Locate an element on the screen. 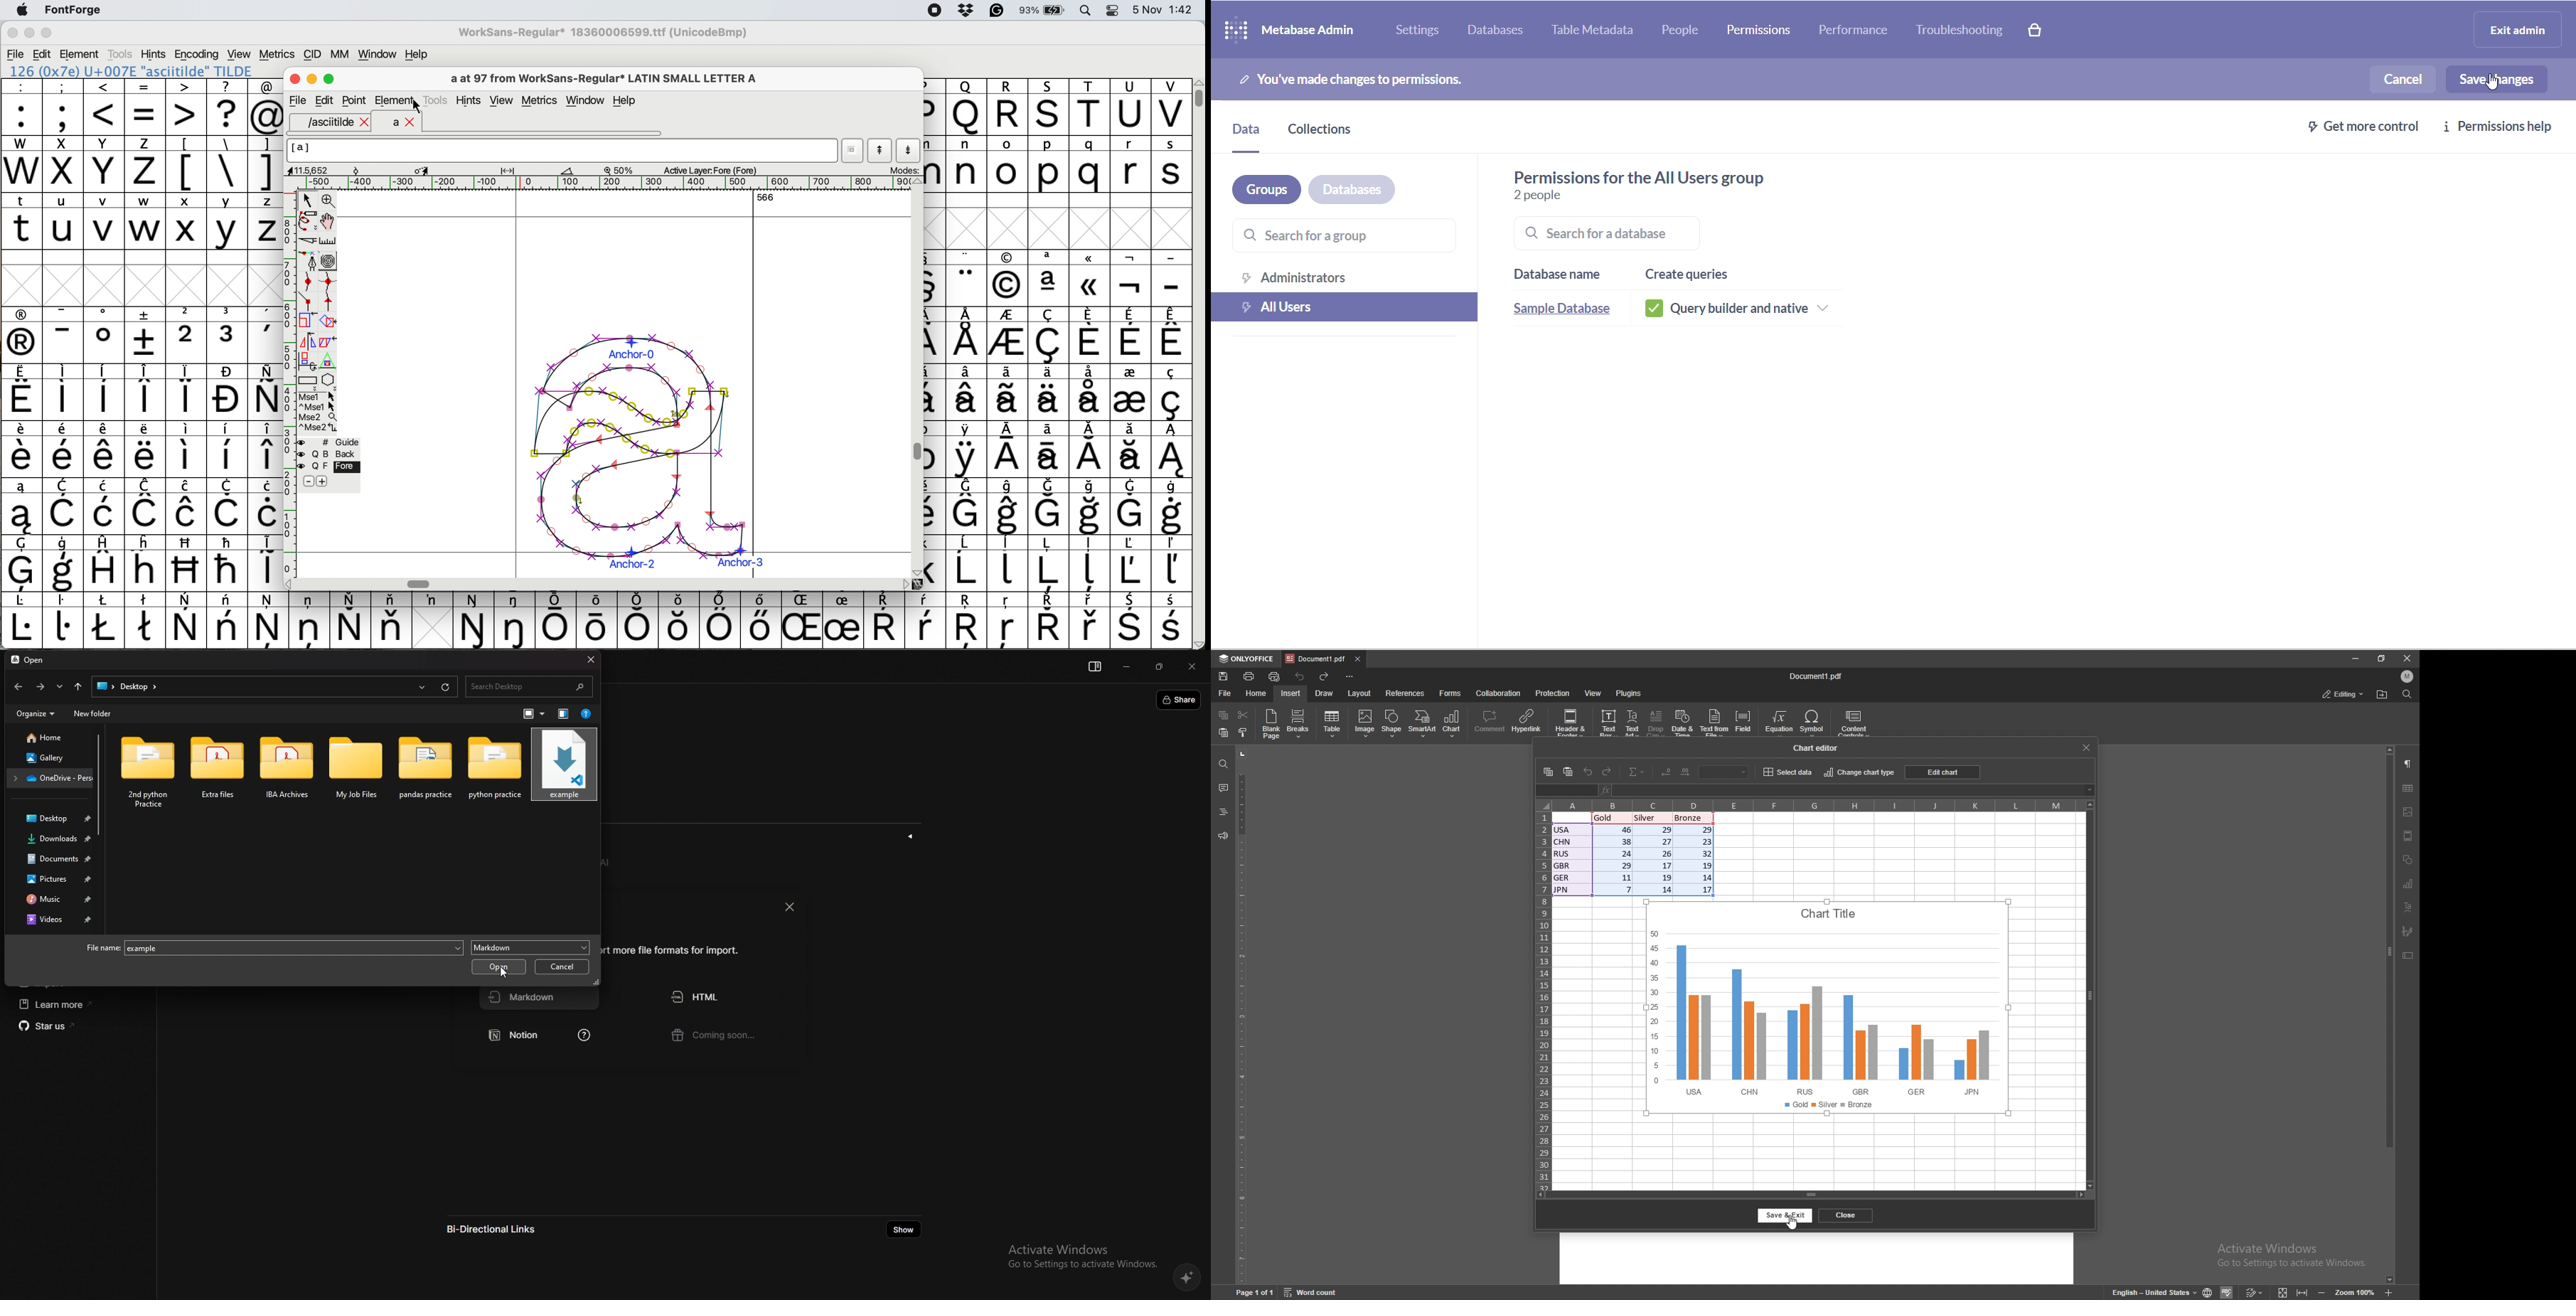 The width and height of the screenshot is (2576, 1316). symbol is located at coordinates (227, 563).